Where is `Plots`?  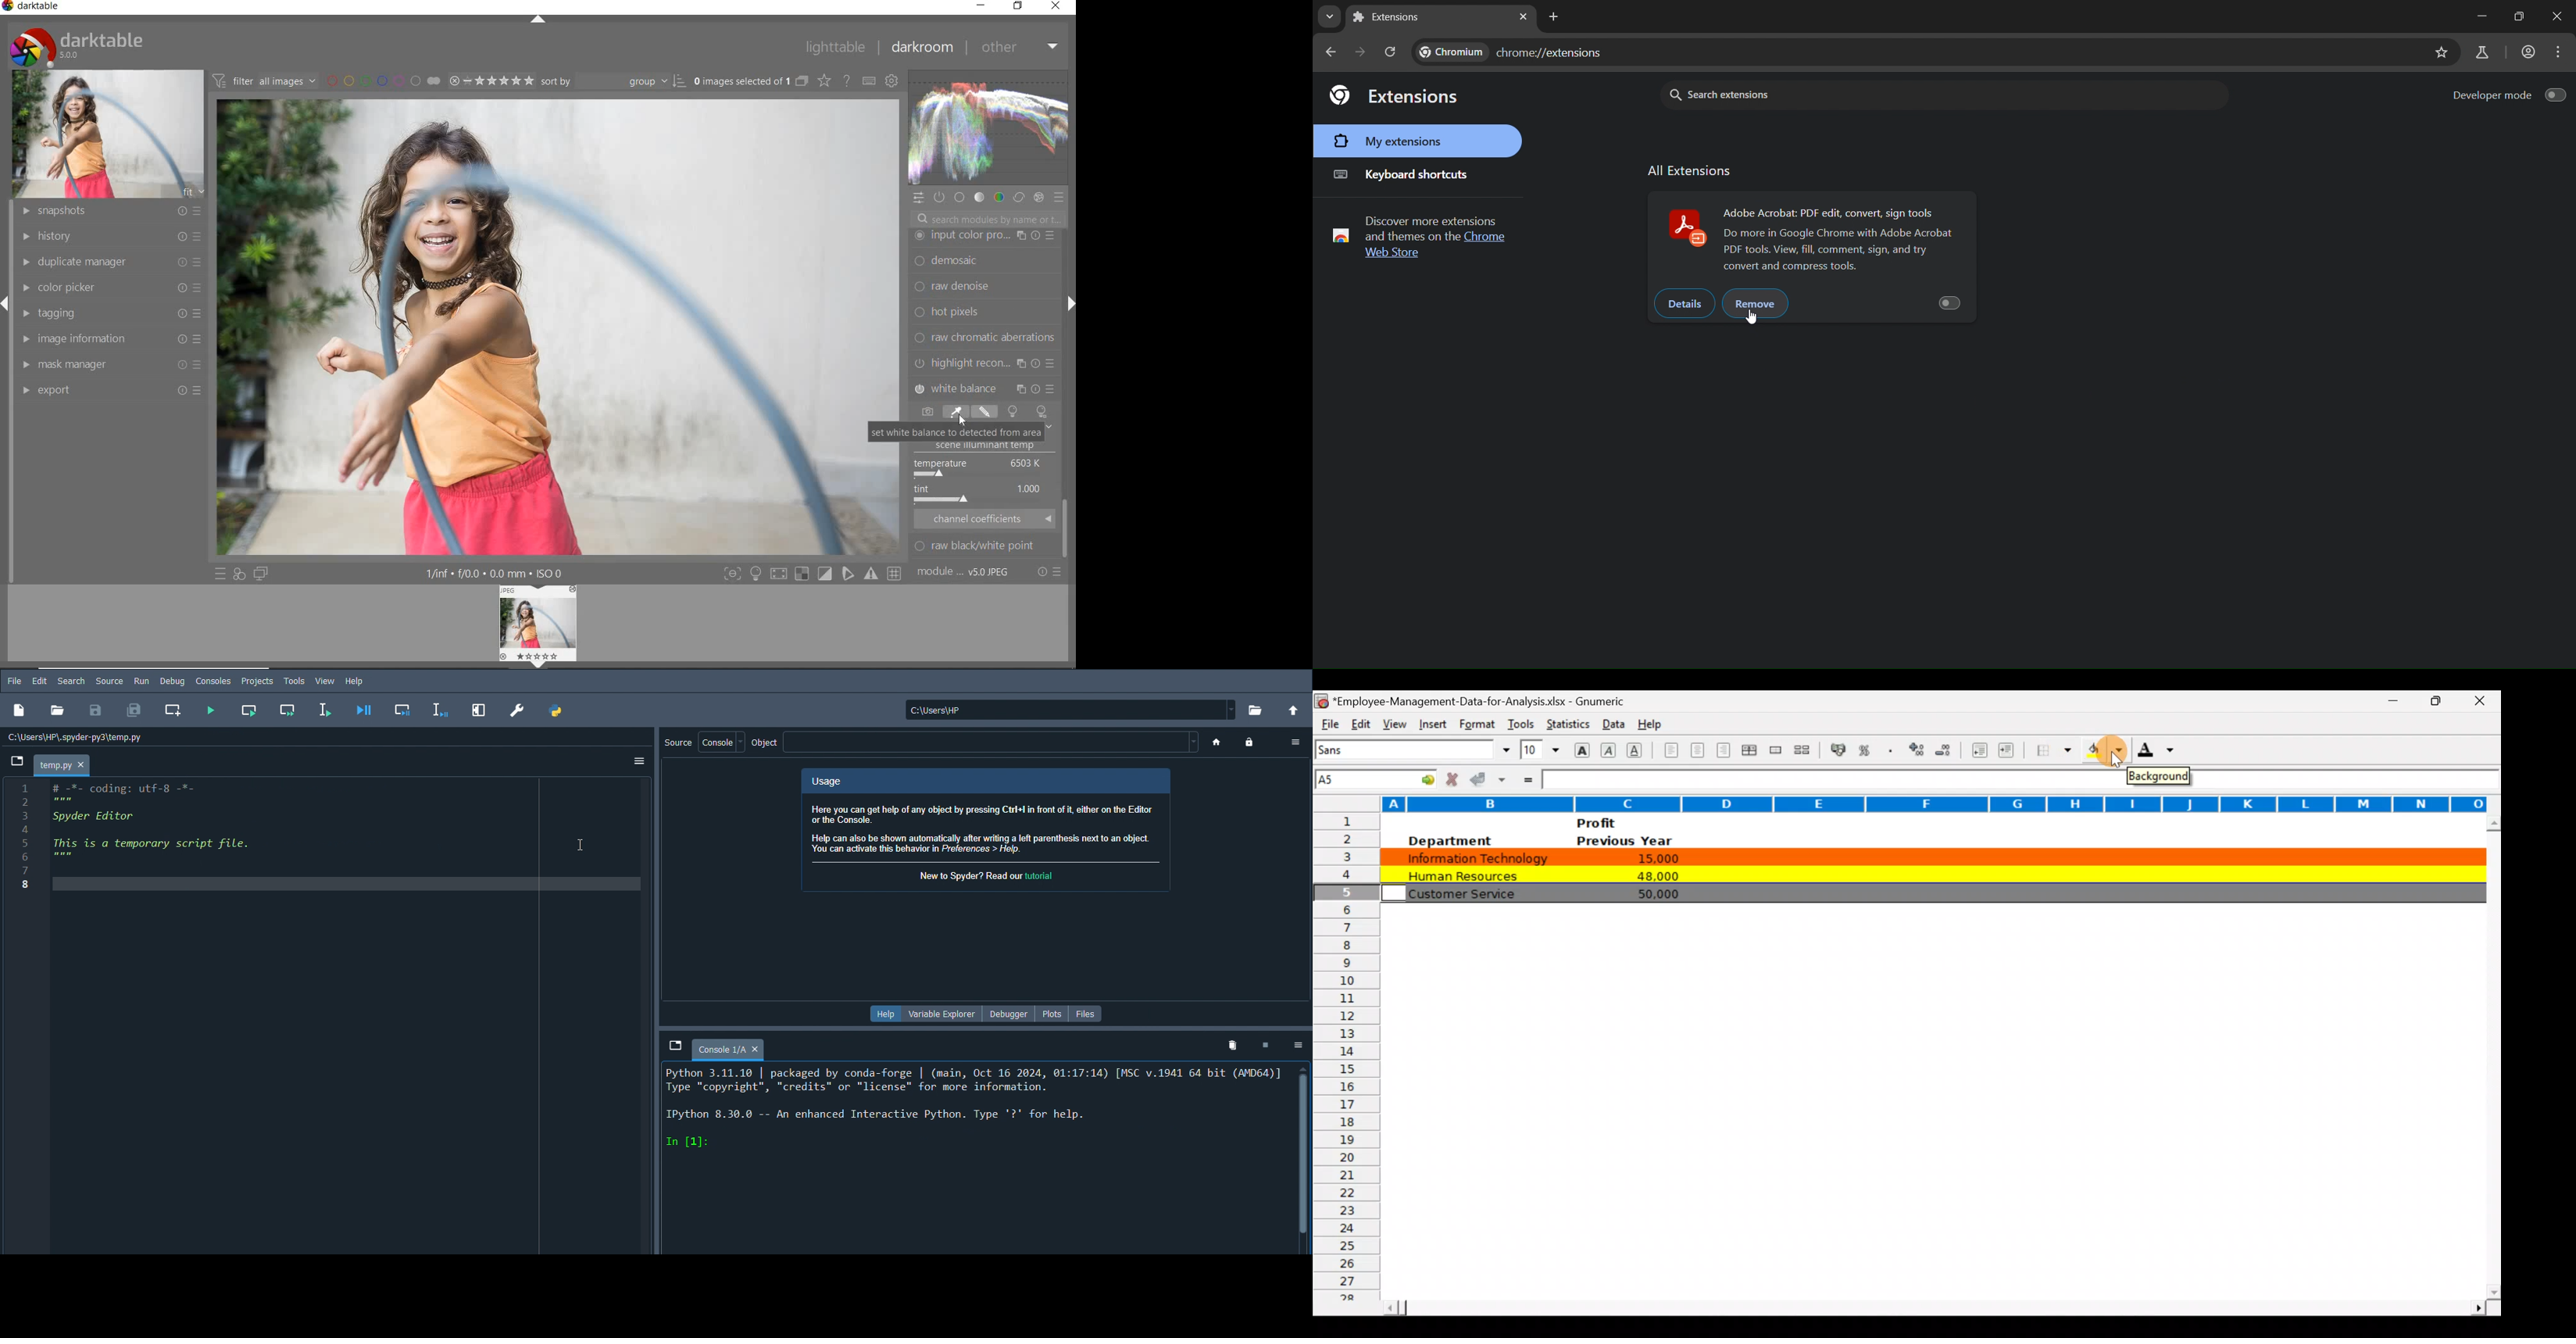 Plots is located at coordinates (1052, 1012).